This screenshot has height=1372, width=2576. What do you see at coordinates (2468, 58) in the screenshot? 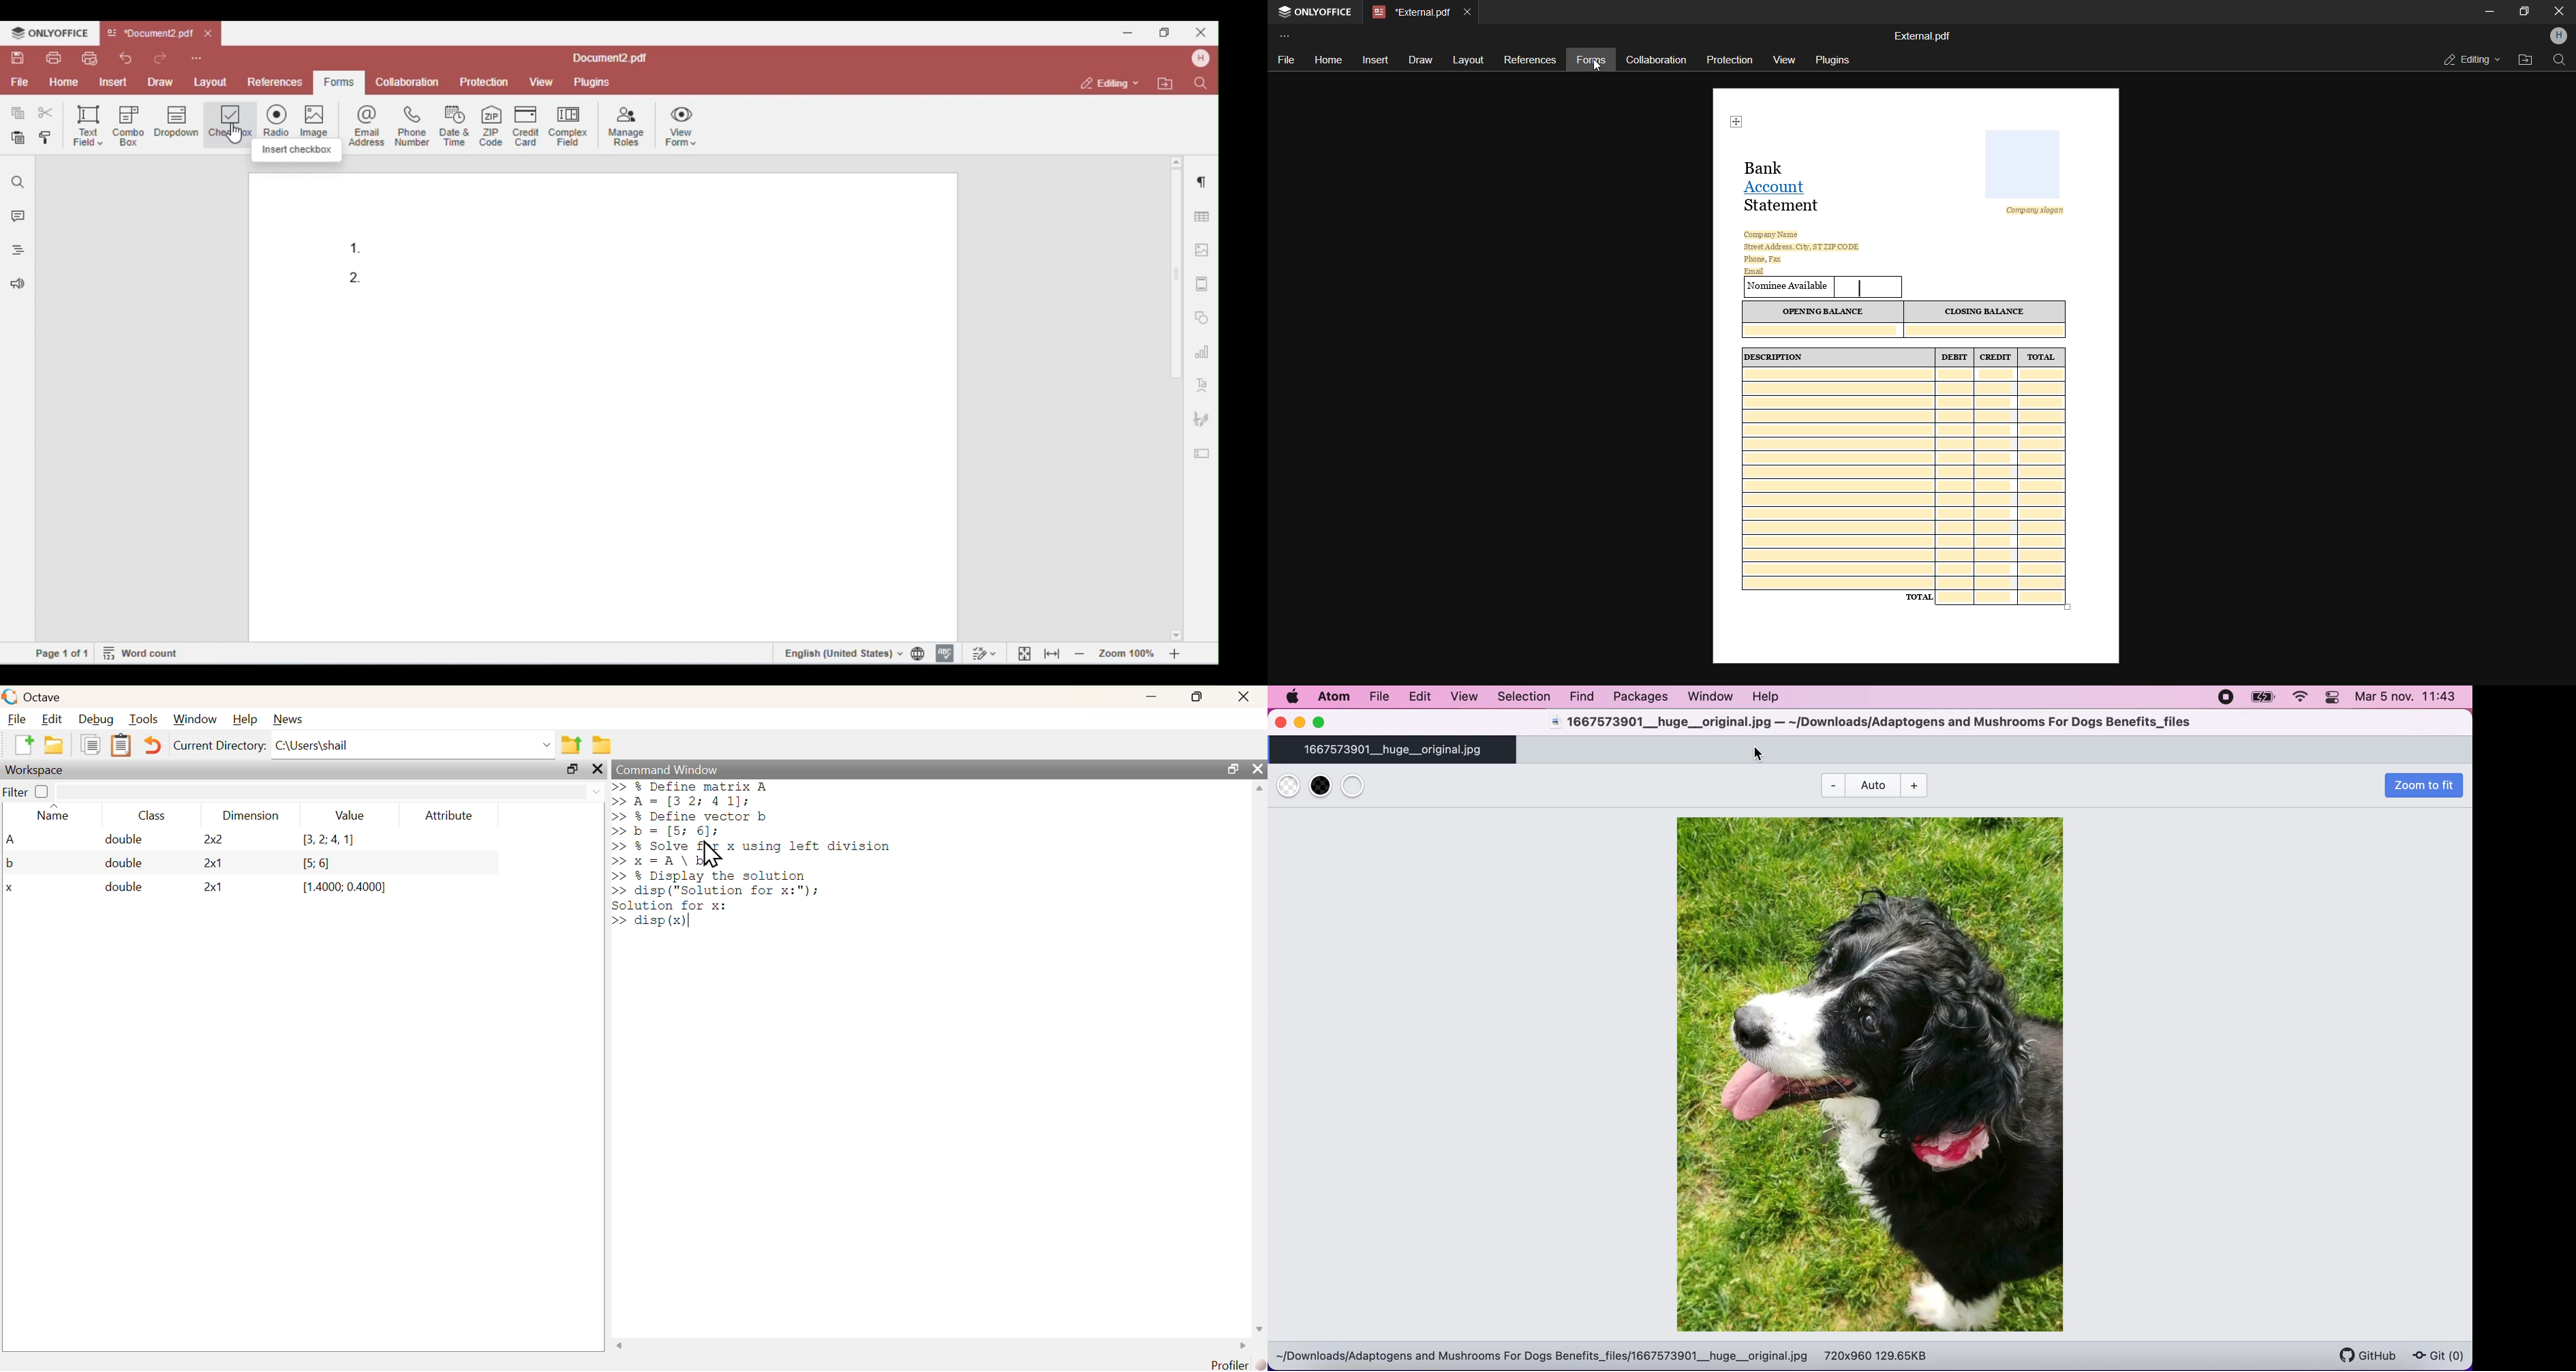
I see `editing` at bounding box center [2468, 58].